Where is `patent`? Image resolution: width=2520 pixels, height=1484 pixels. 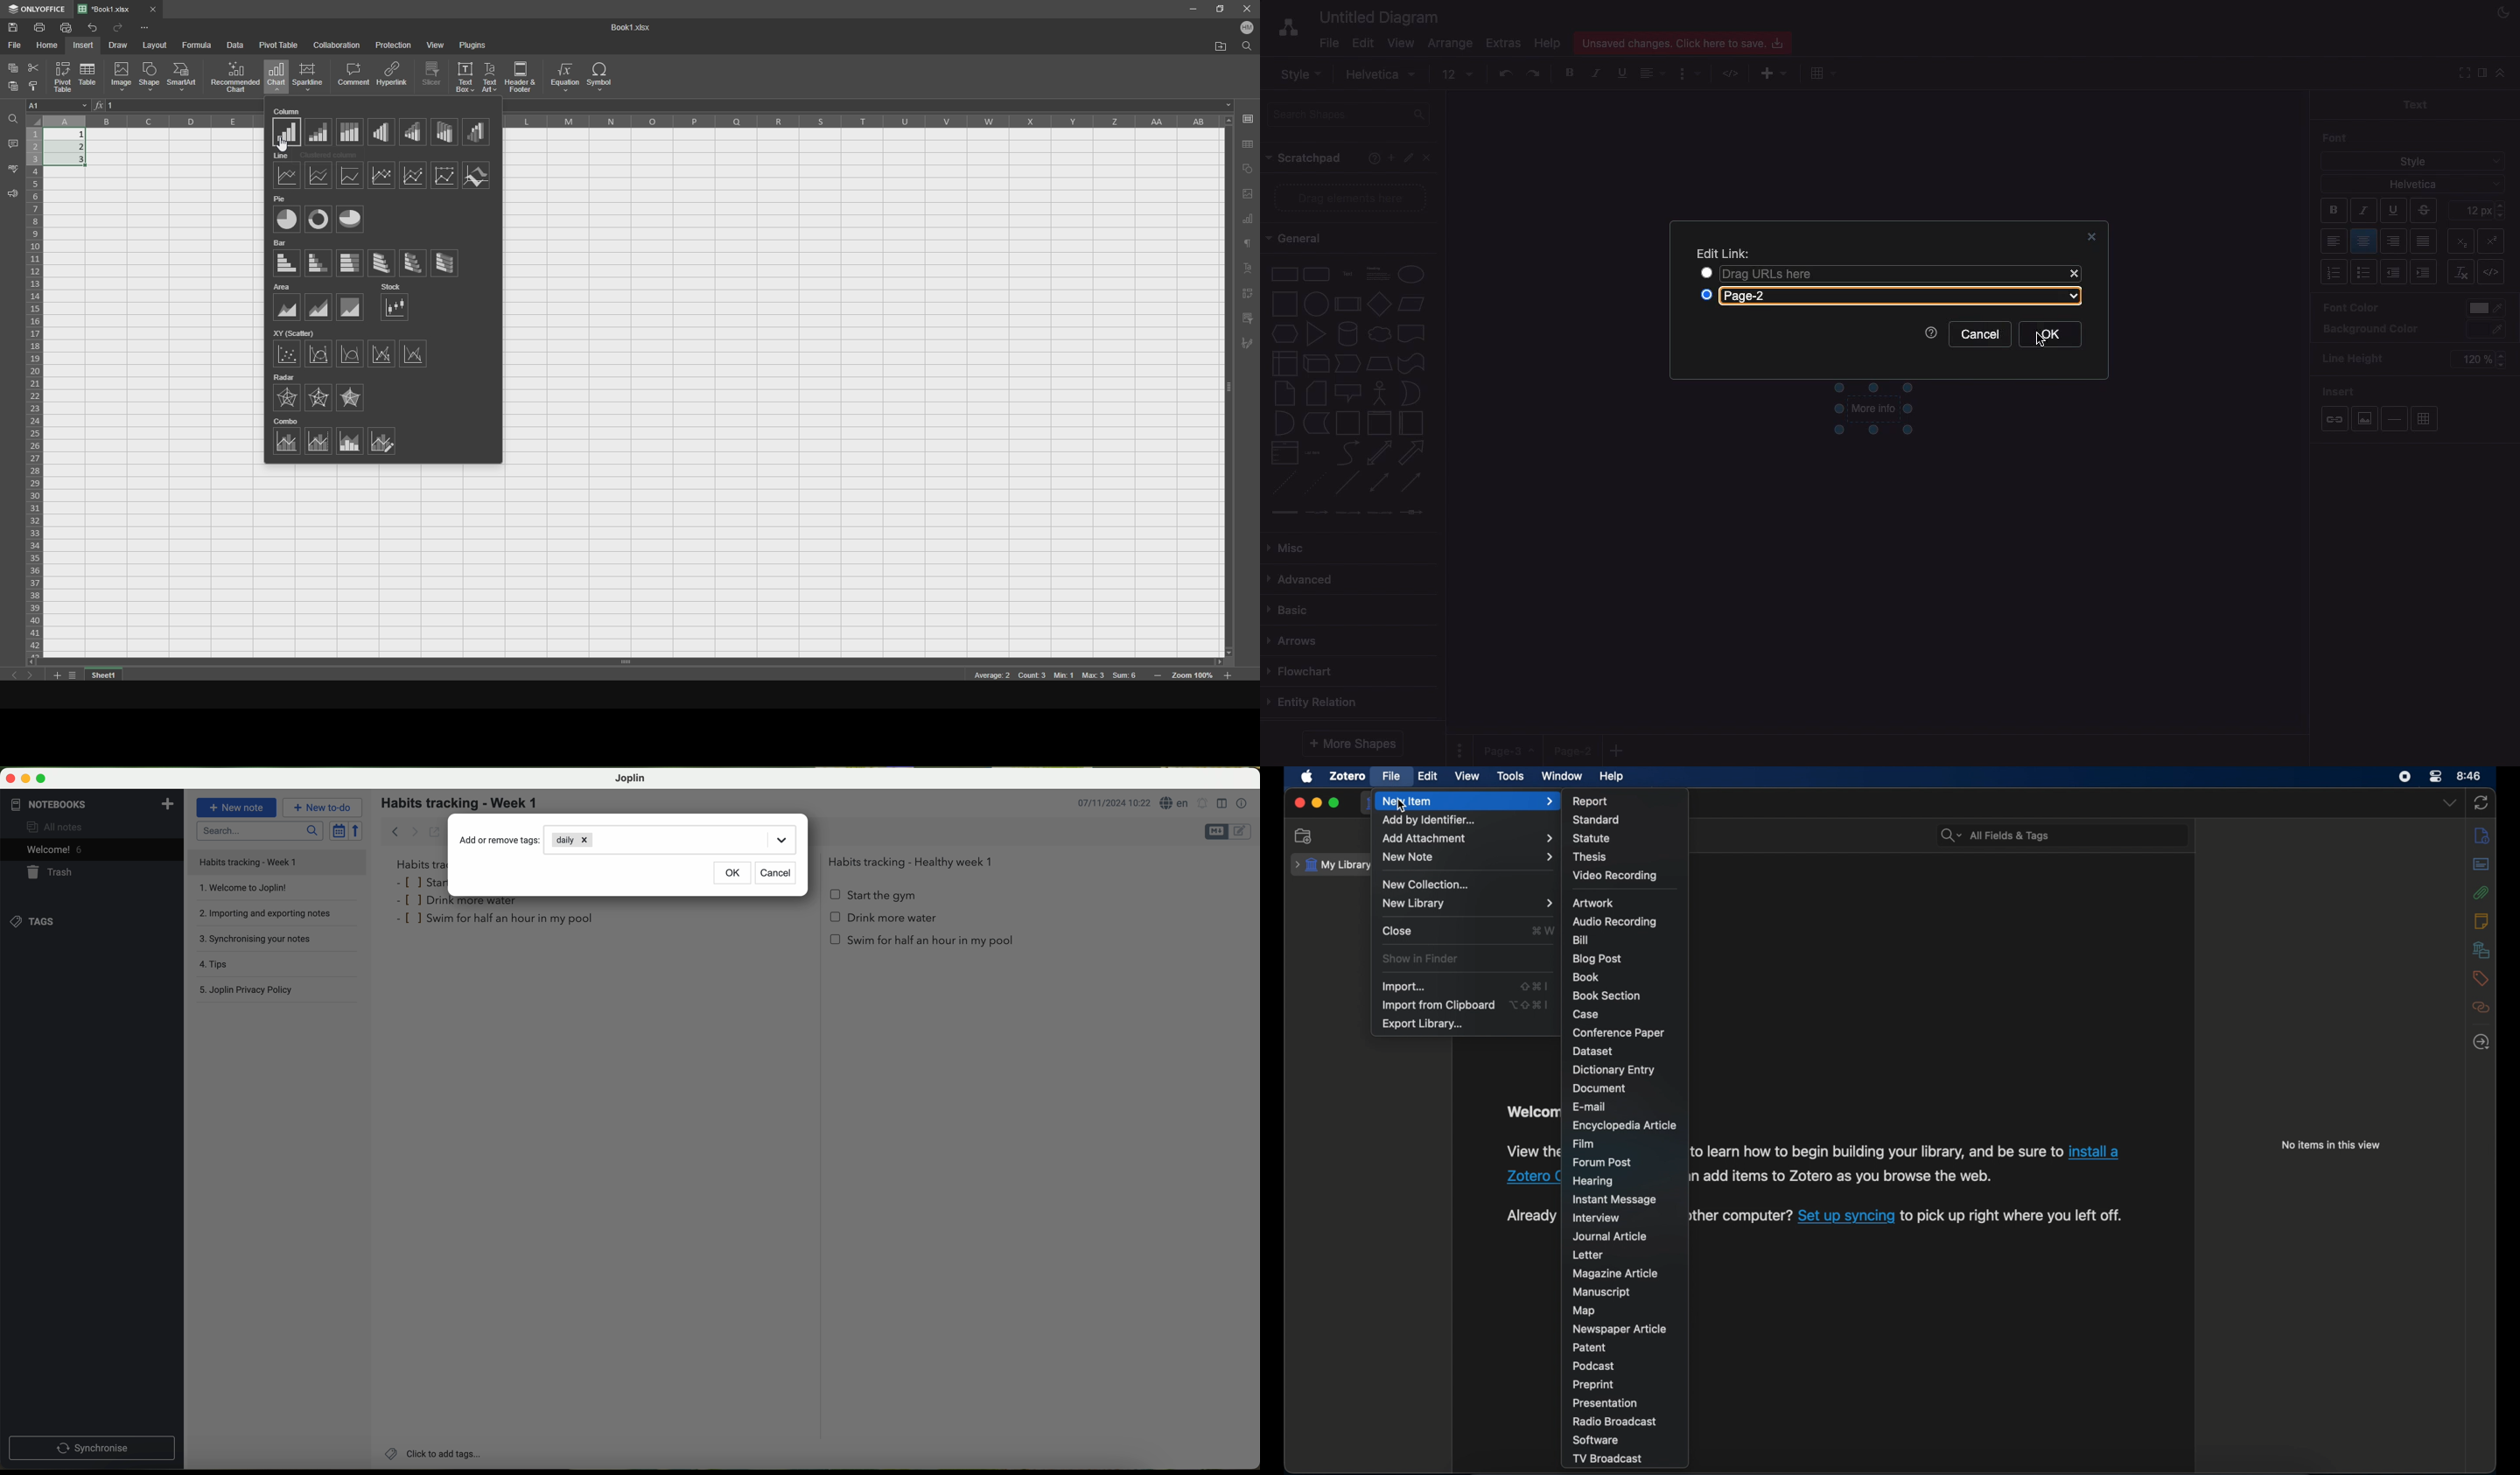
patent is located at coordinates (1588, 1348).